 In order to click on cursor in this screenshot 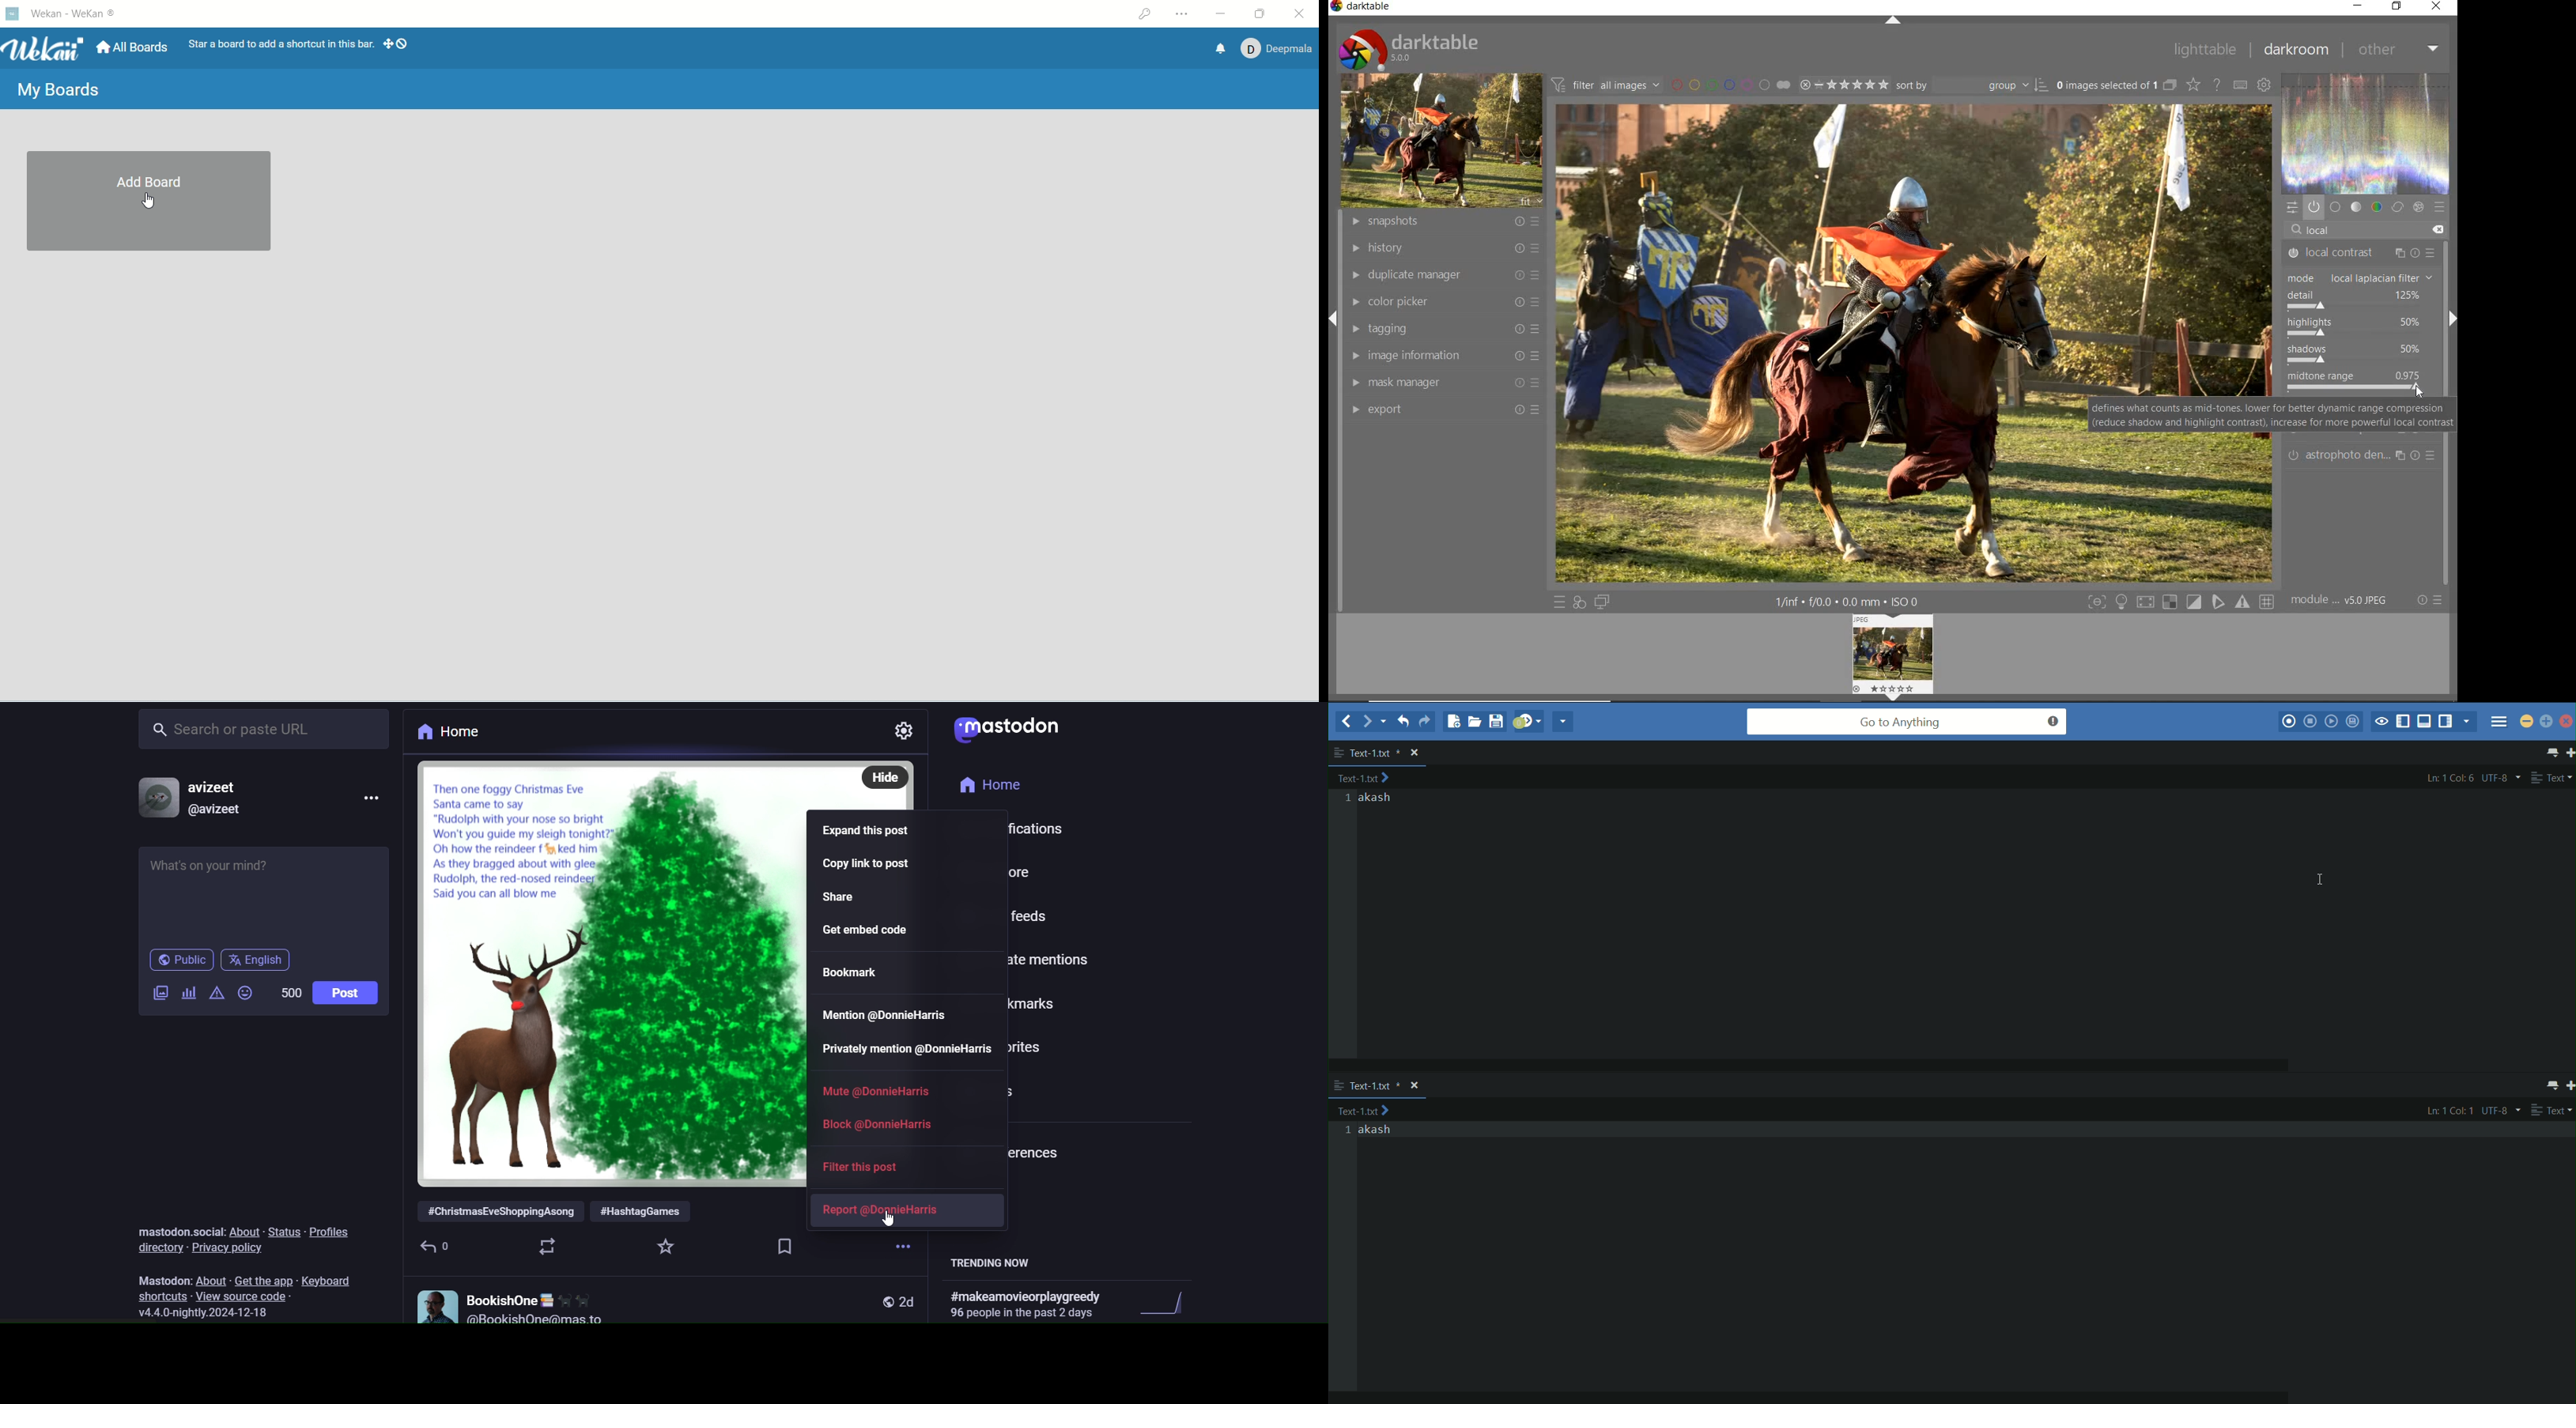, I will do `click(148, 200)`.